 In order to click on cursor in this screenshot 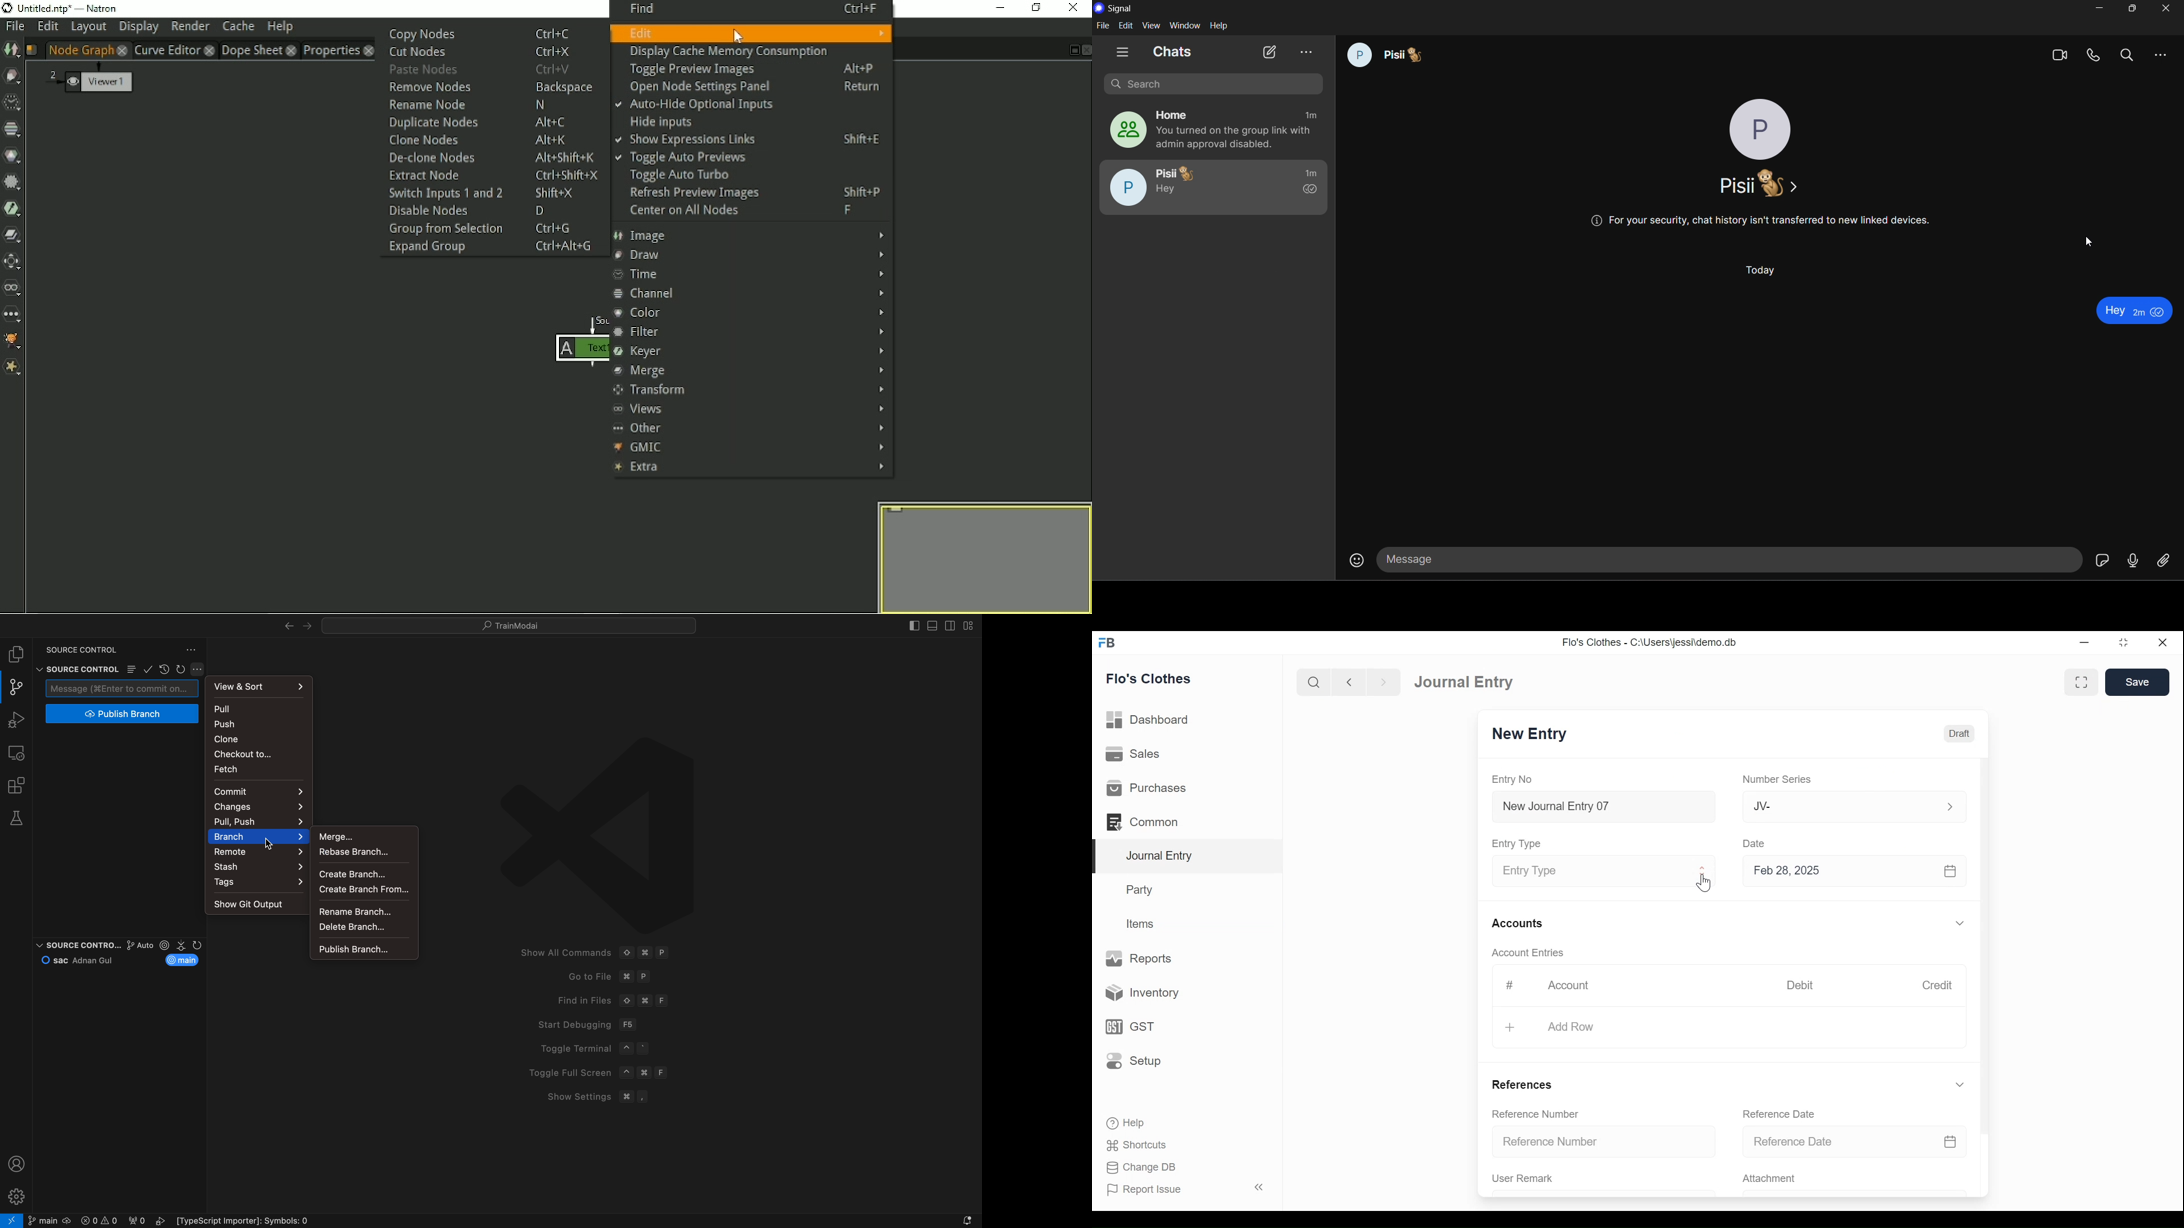, I will do `click(270, 846)`.